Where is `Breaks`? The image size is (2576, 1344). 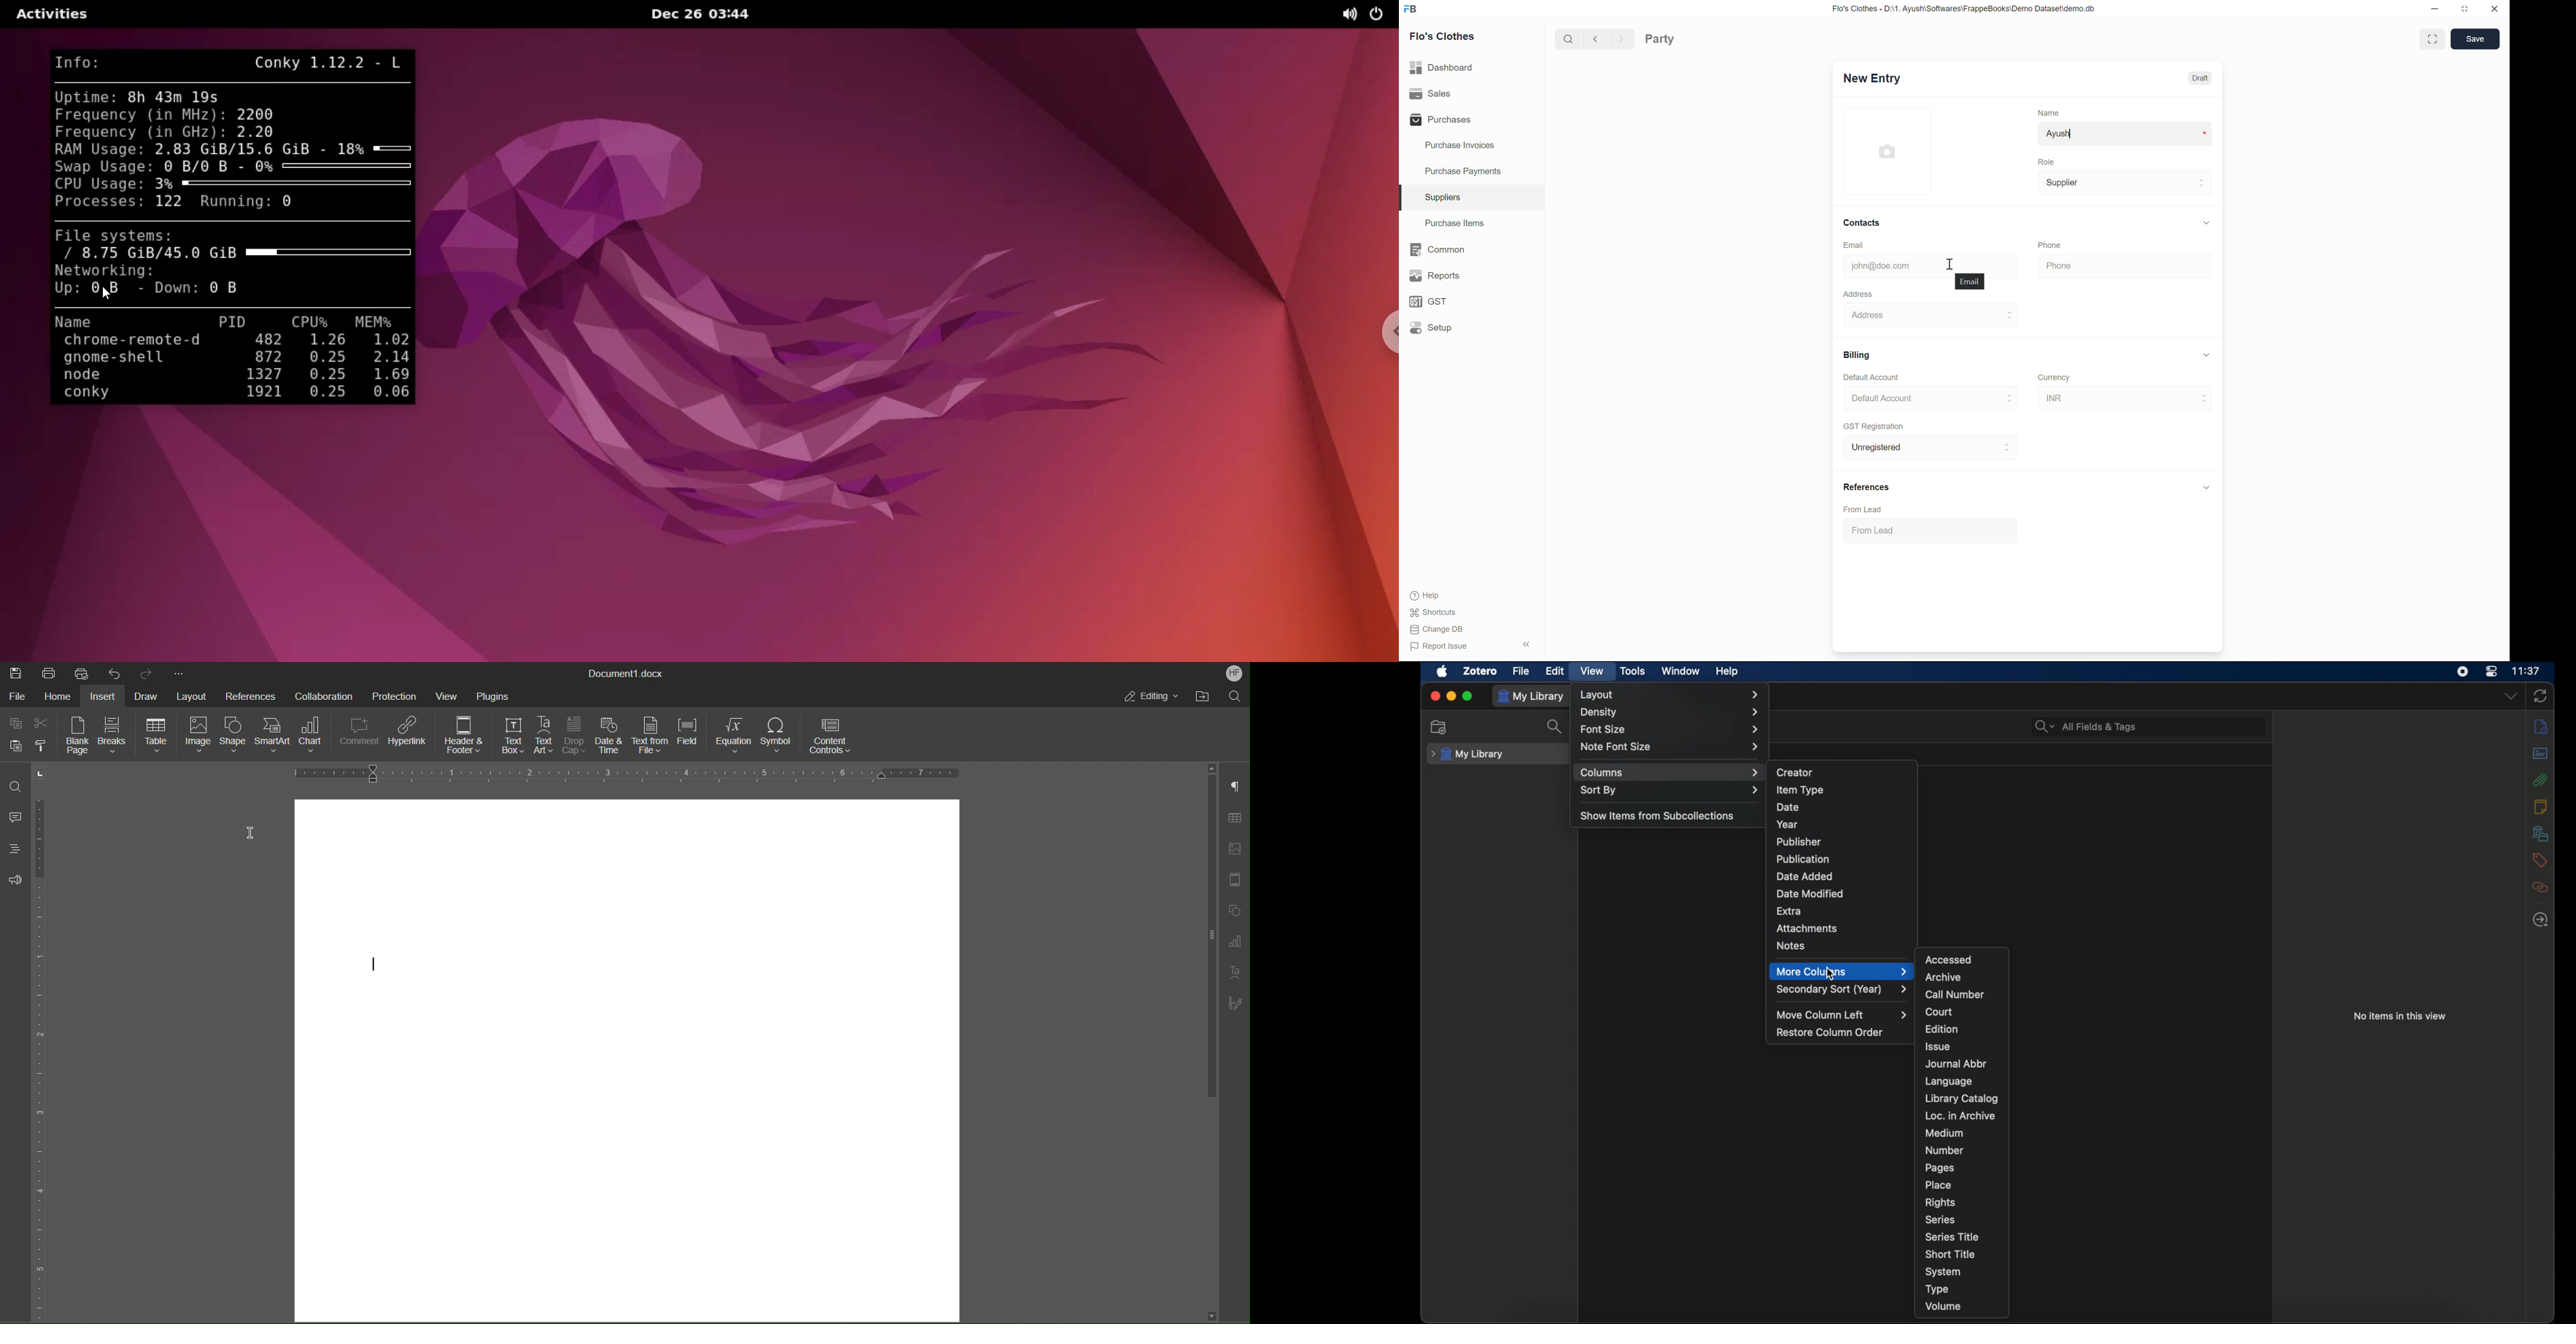
Breaks is located at coordinates (113, 736).